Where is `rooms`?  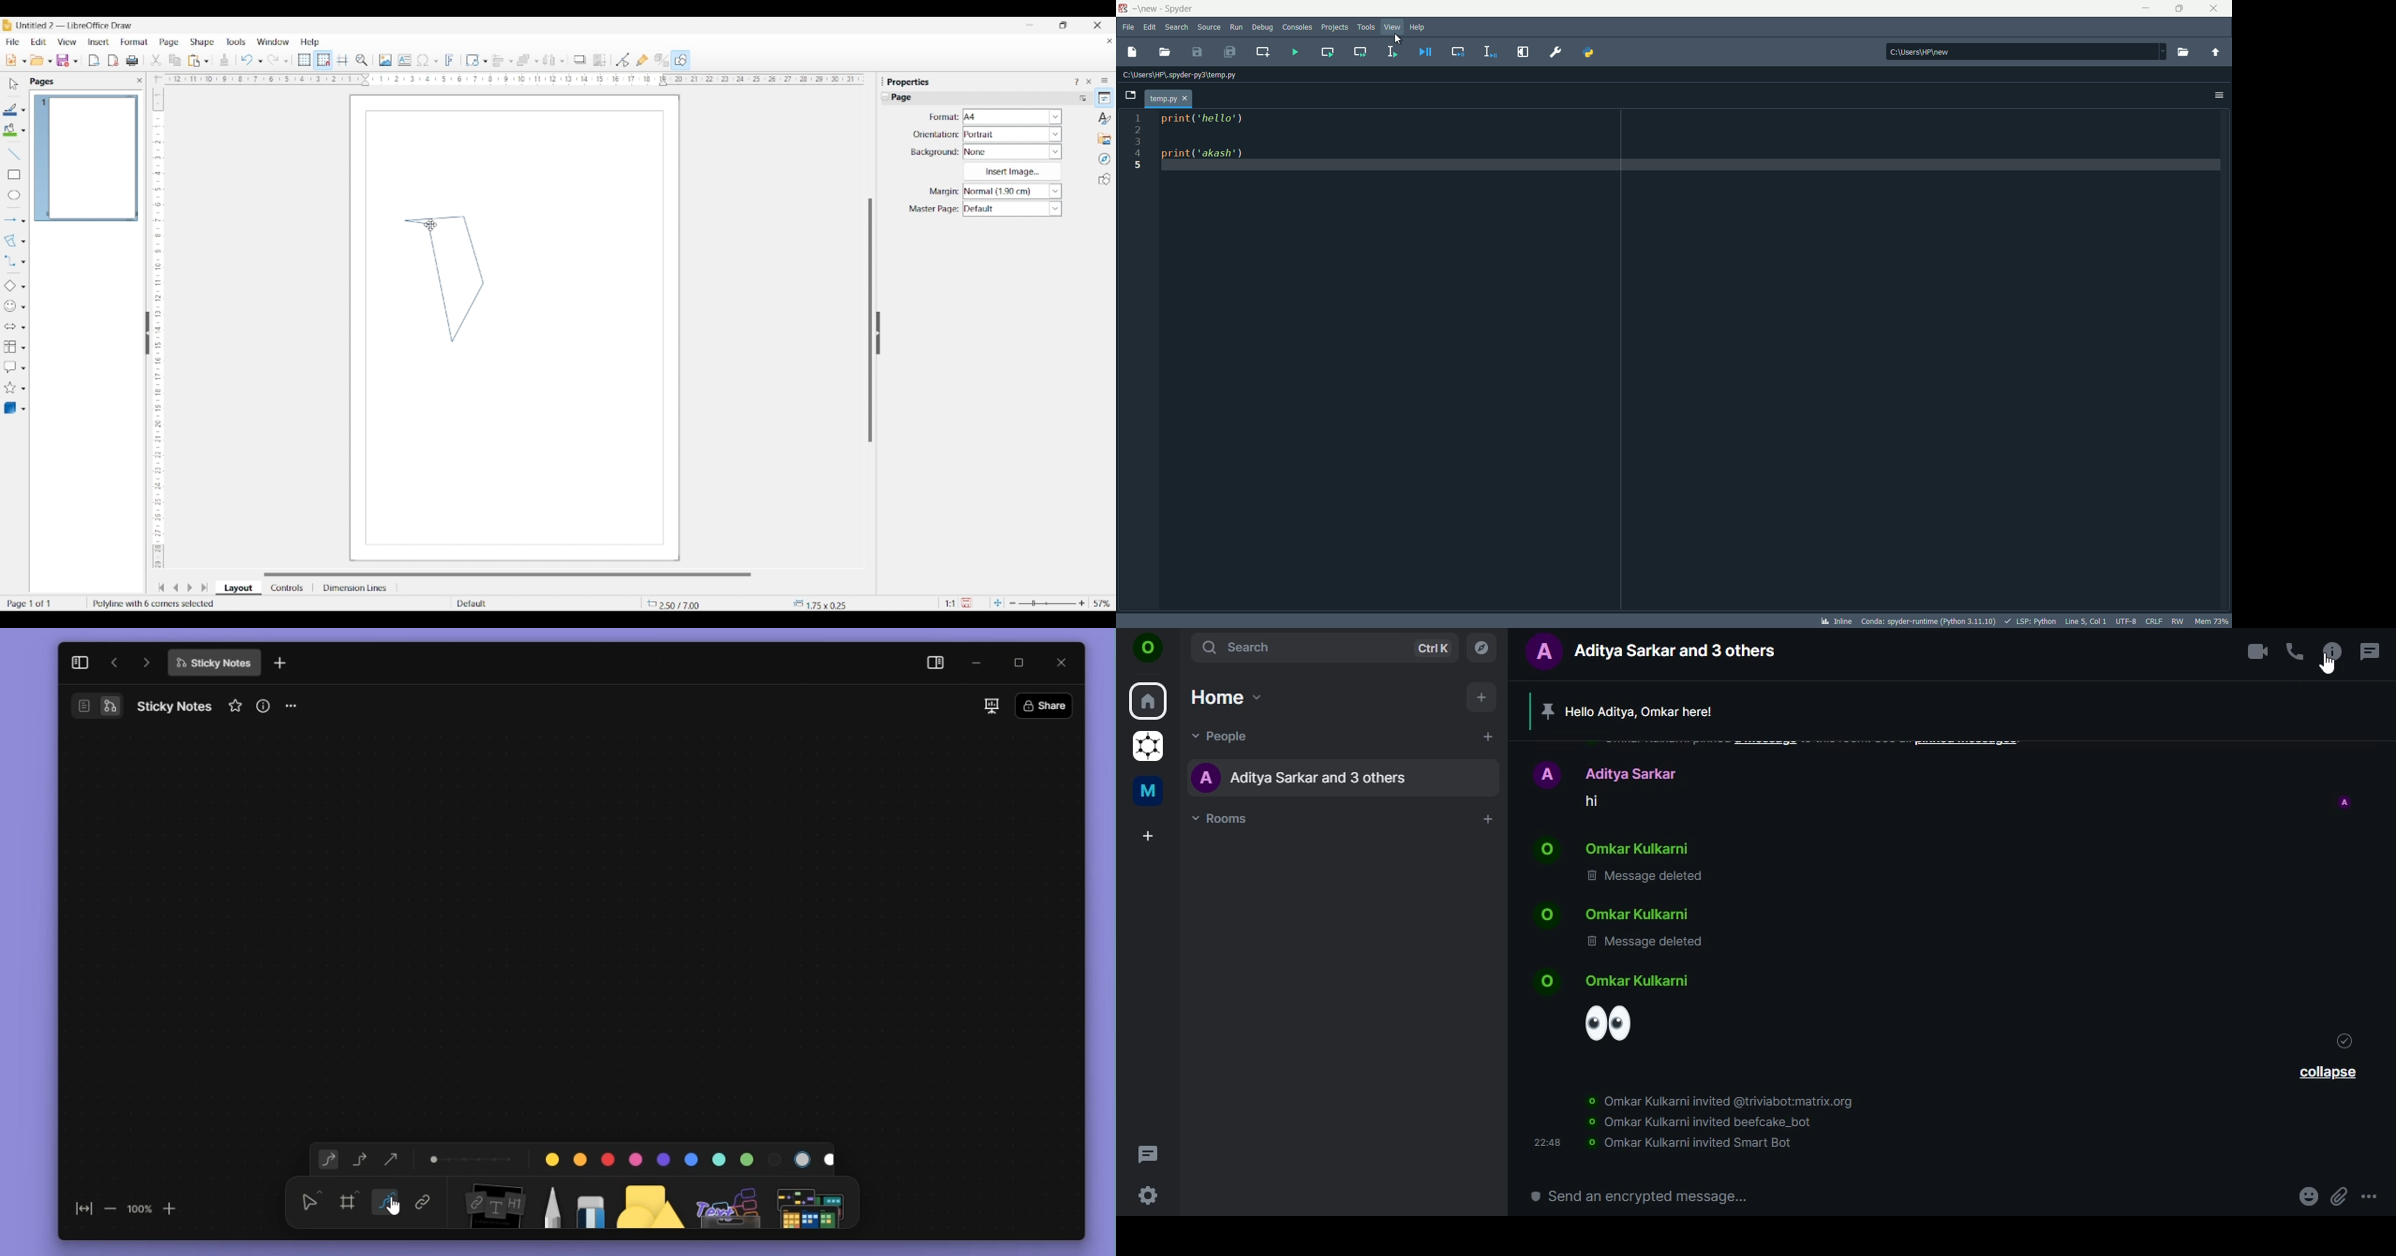 rooms is located at coordinates (1224, 817).